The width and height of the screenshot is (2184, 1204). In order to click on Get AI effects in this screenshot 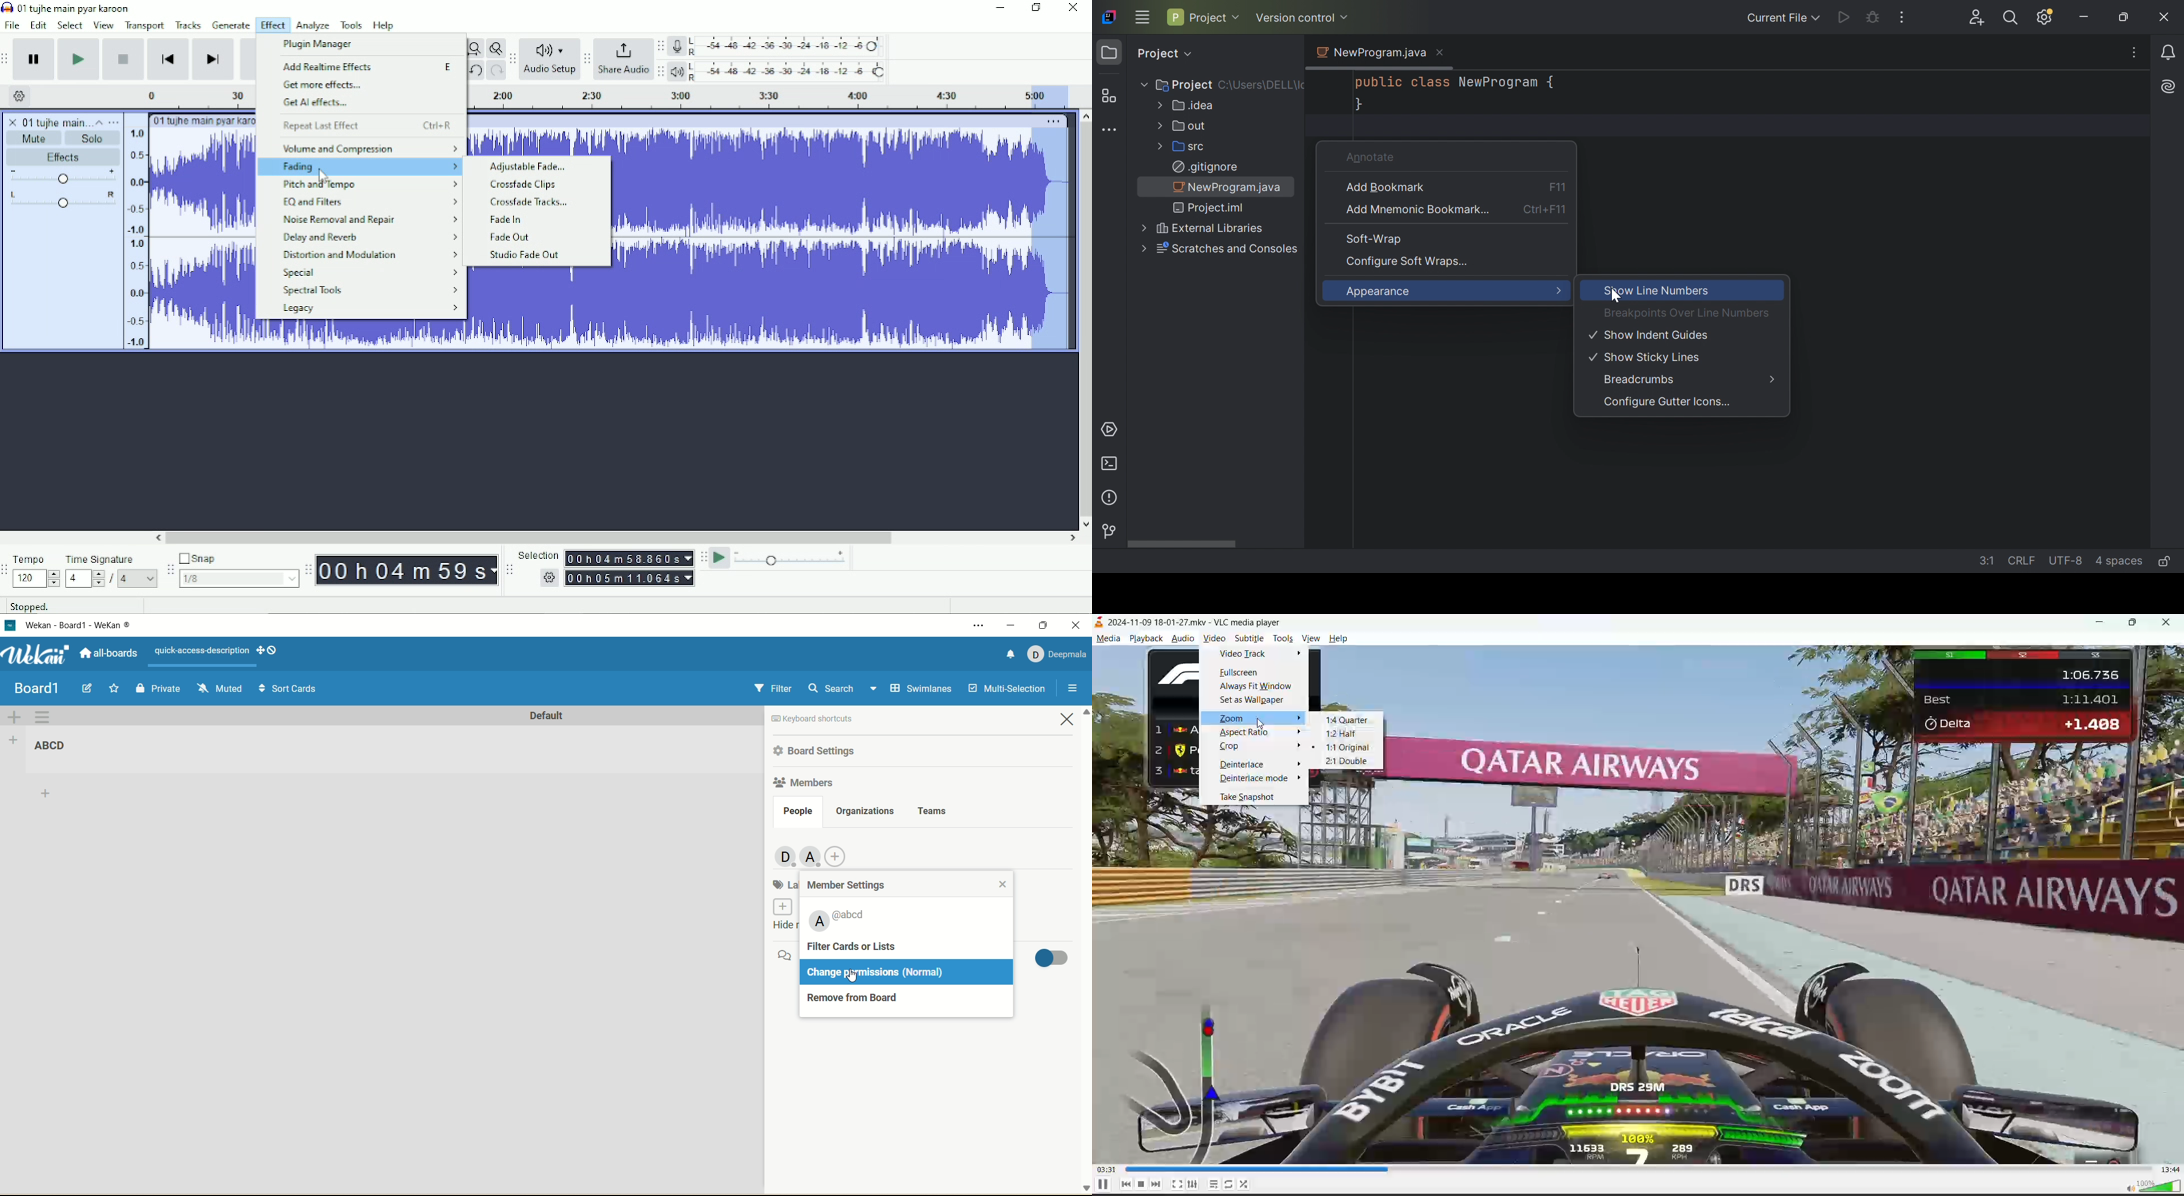, I will do `click(320, 102)`.